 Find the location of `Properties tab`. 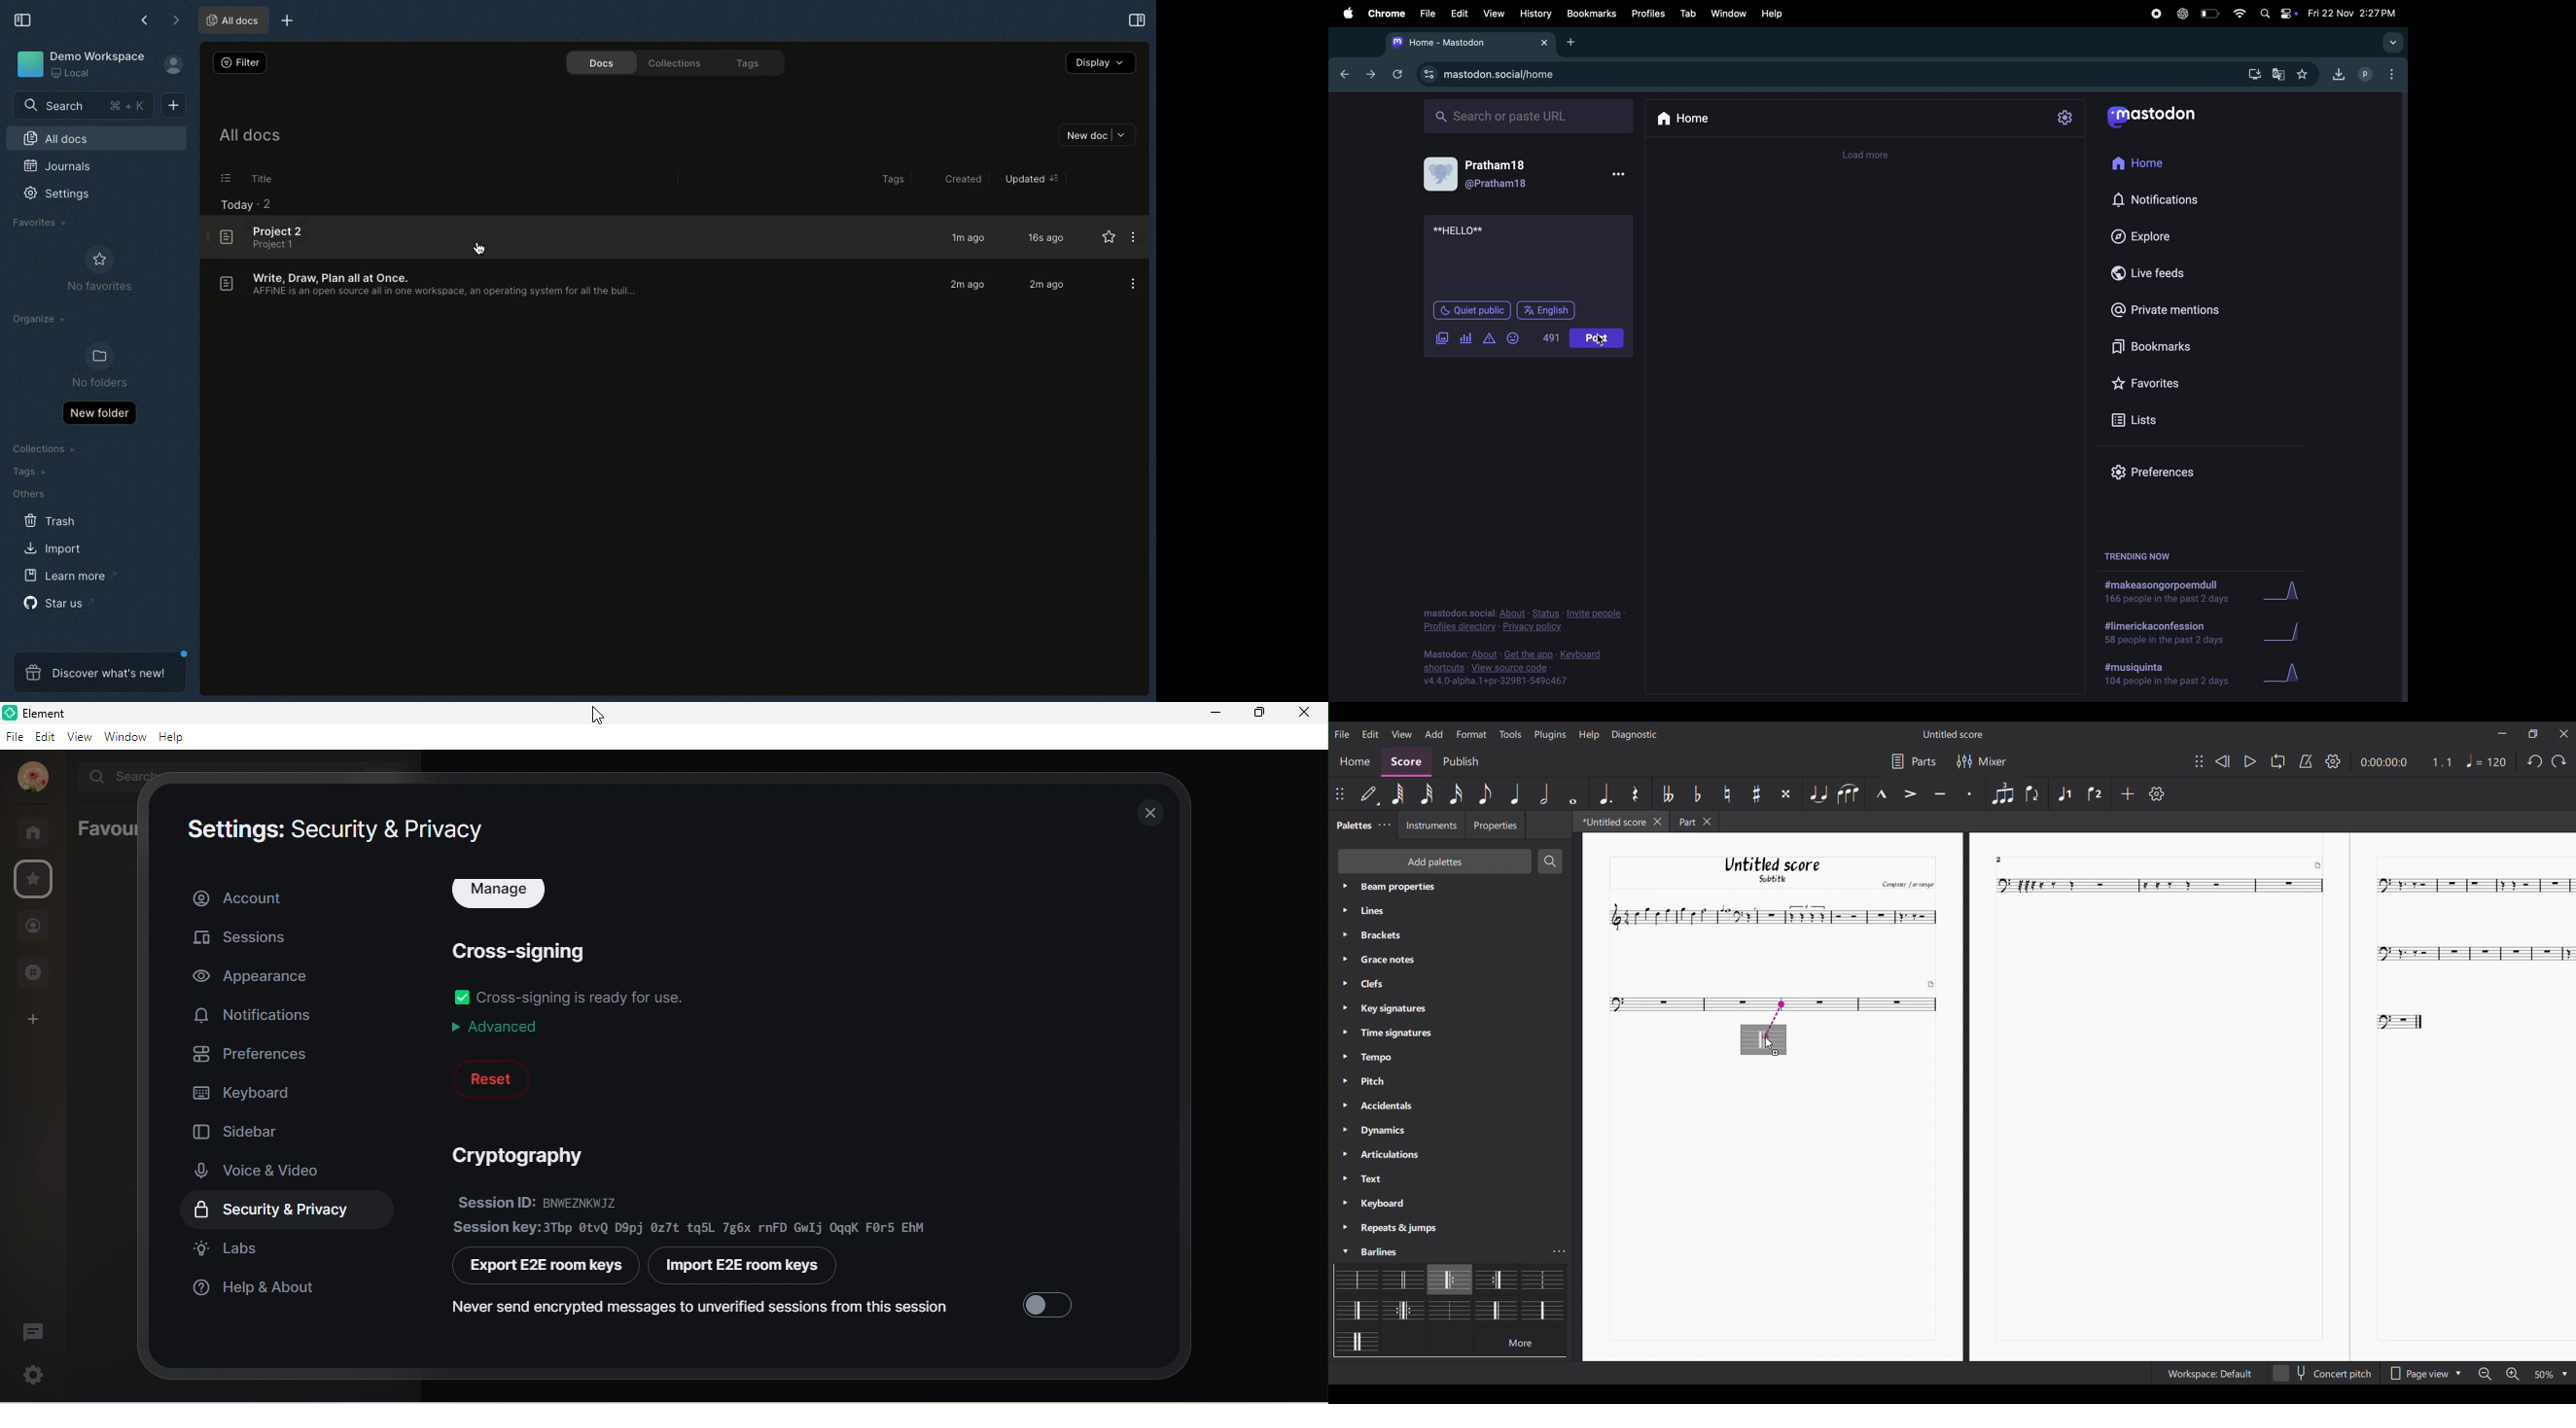

Properties tab is located at coordinates (1495, 825).